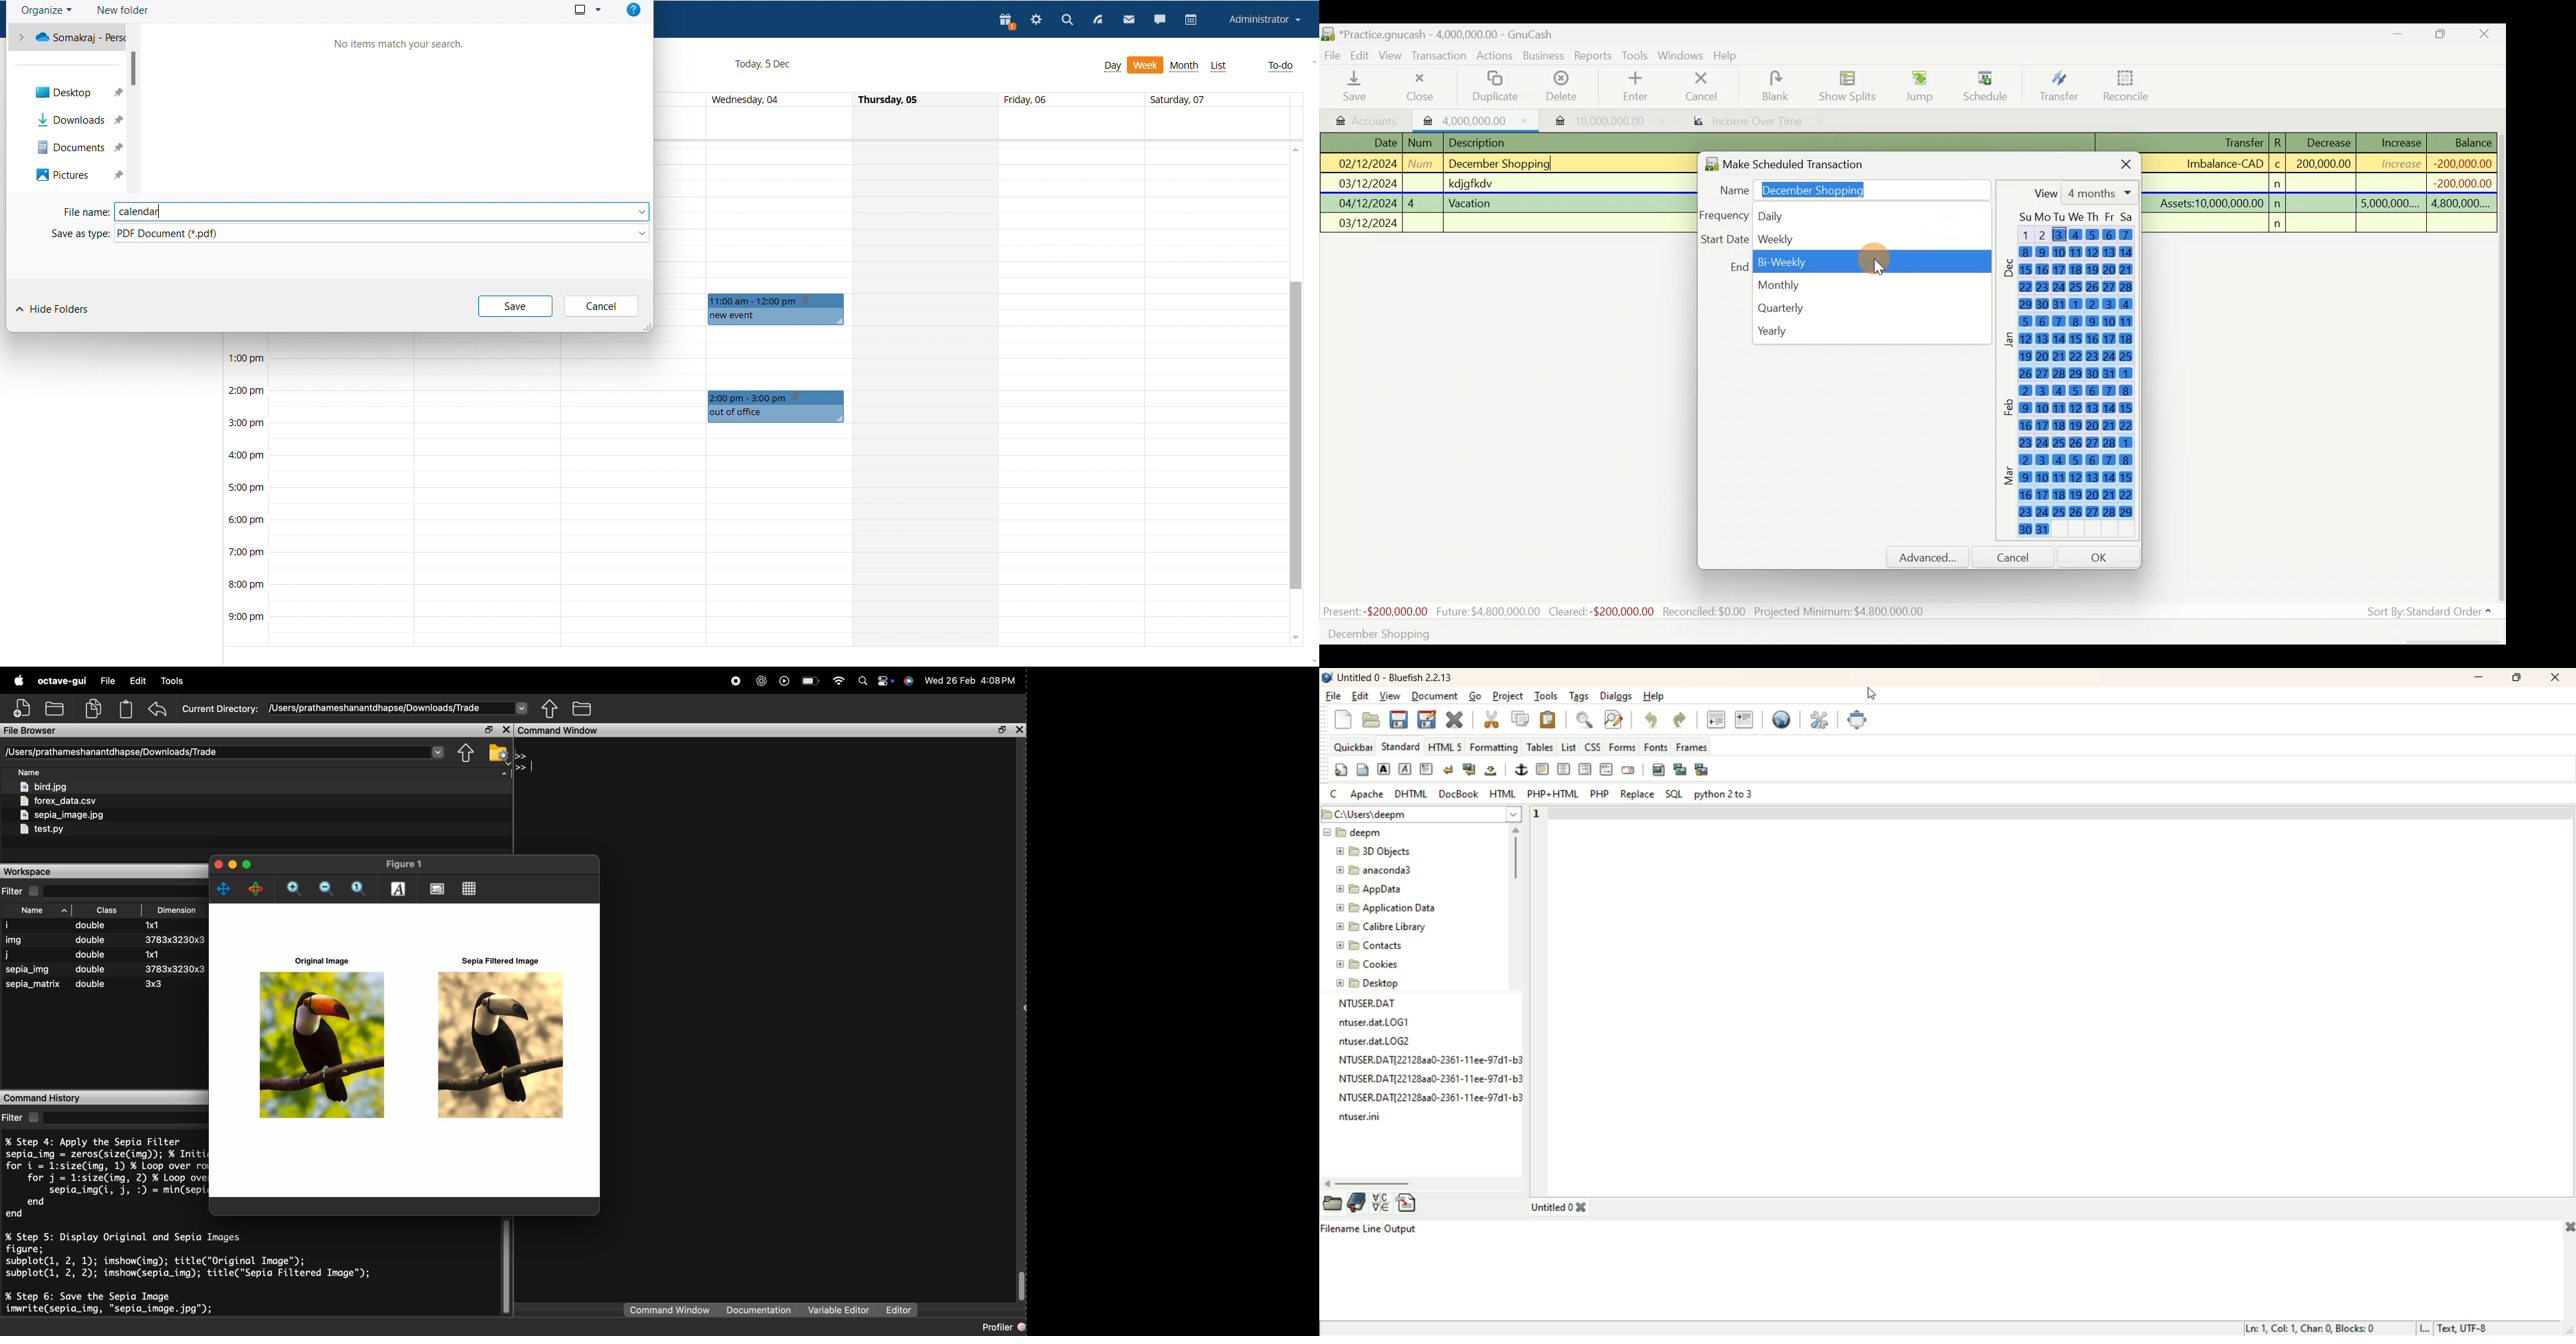 The image size is (2576, 1344). Describe the element at coordinates (1544, 56) in the screenshot. I see `Business` at that location.